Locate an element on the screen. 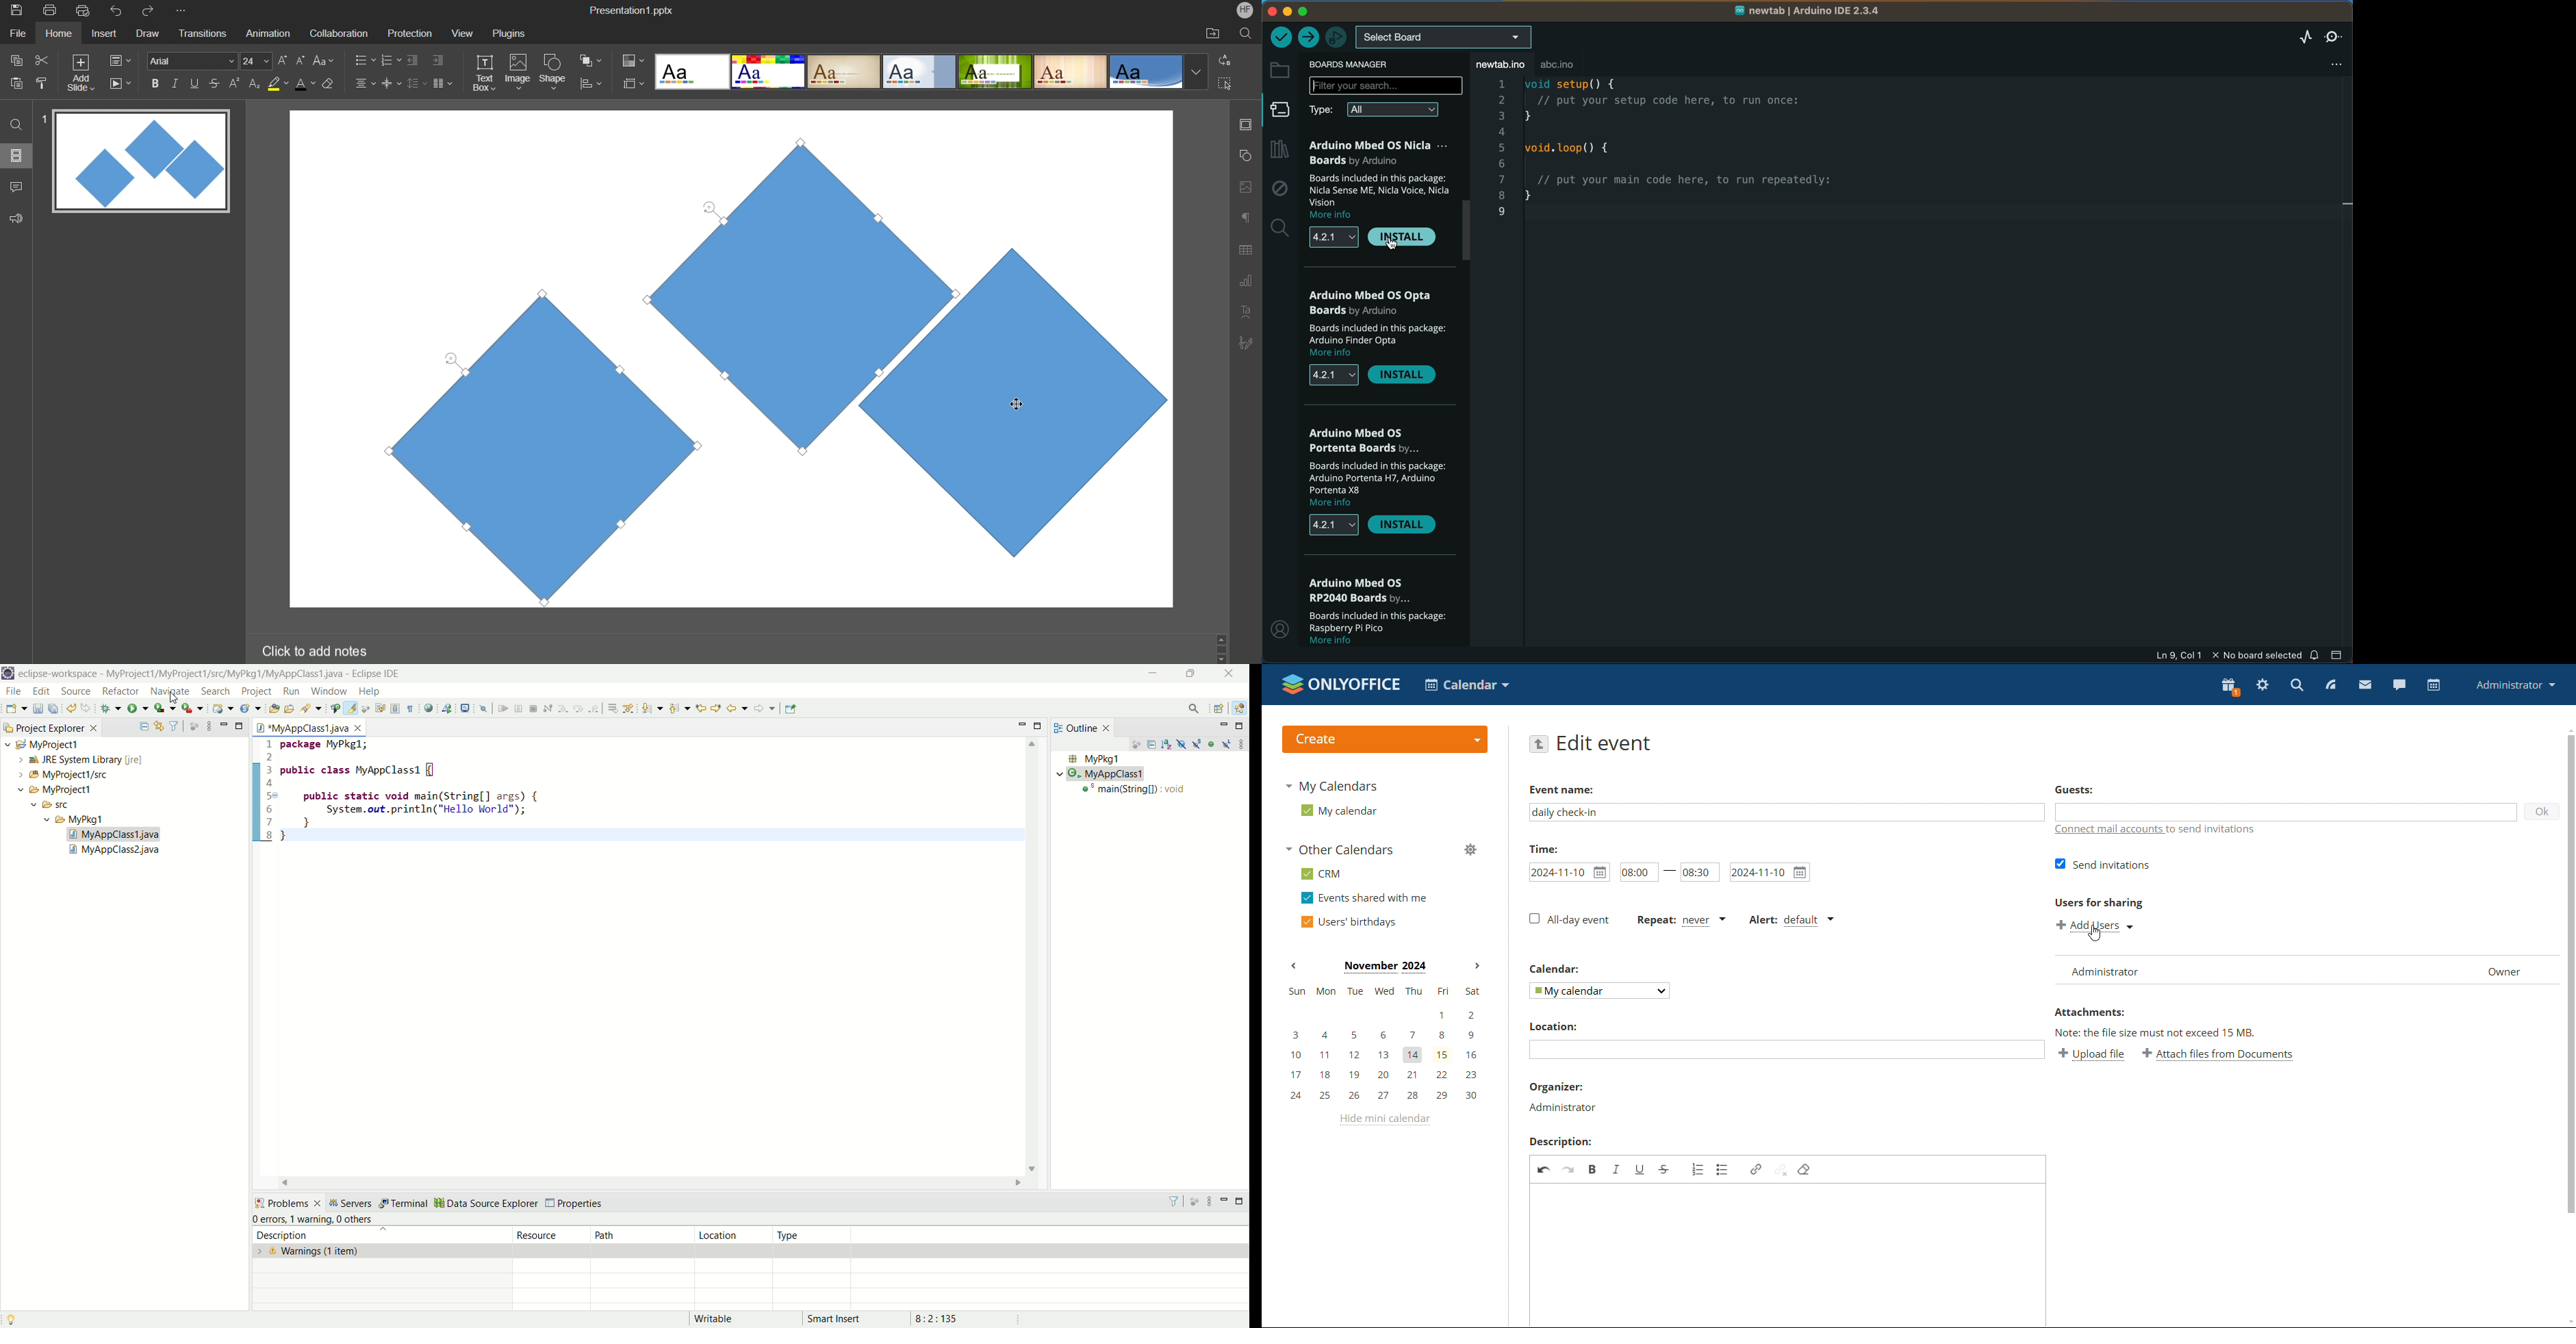 The width and height of the screenshot is (2576, 1344). Playback is located at coordinates (120, 84).